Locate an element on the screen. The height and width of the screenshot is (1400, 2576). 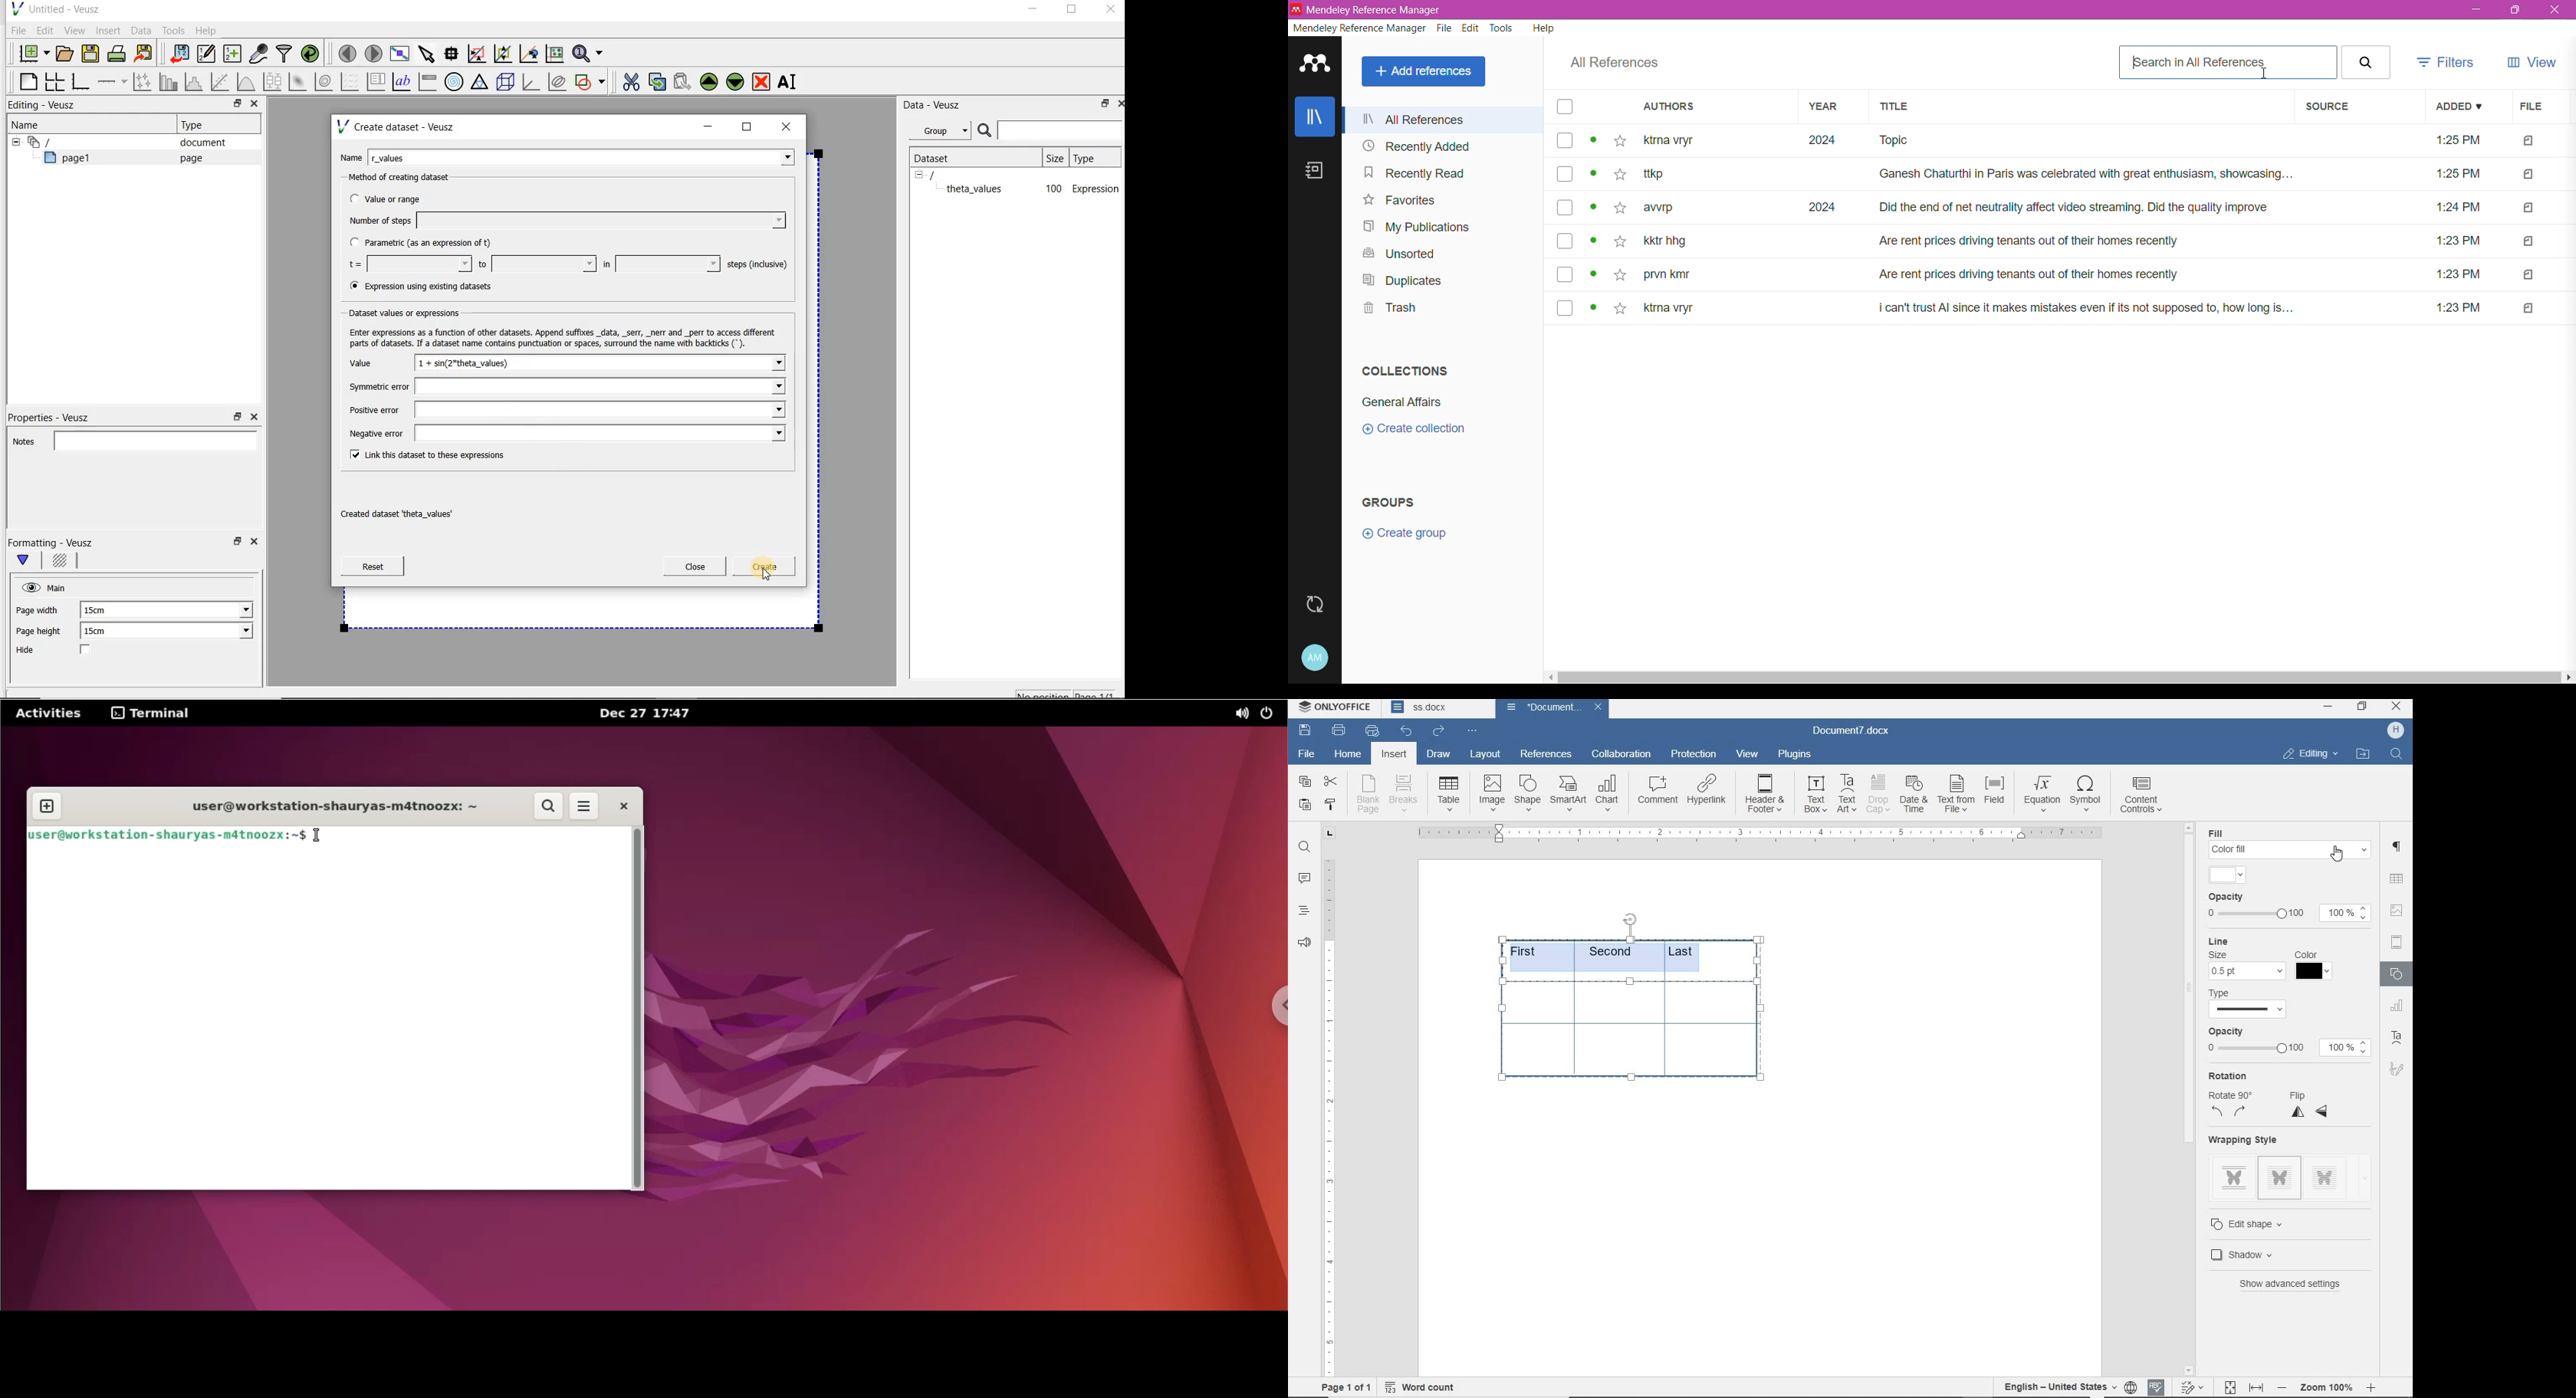
track changes is located at coordinates (2194, 1386).